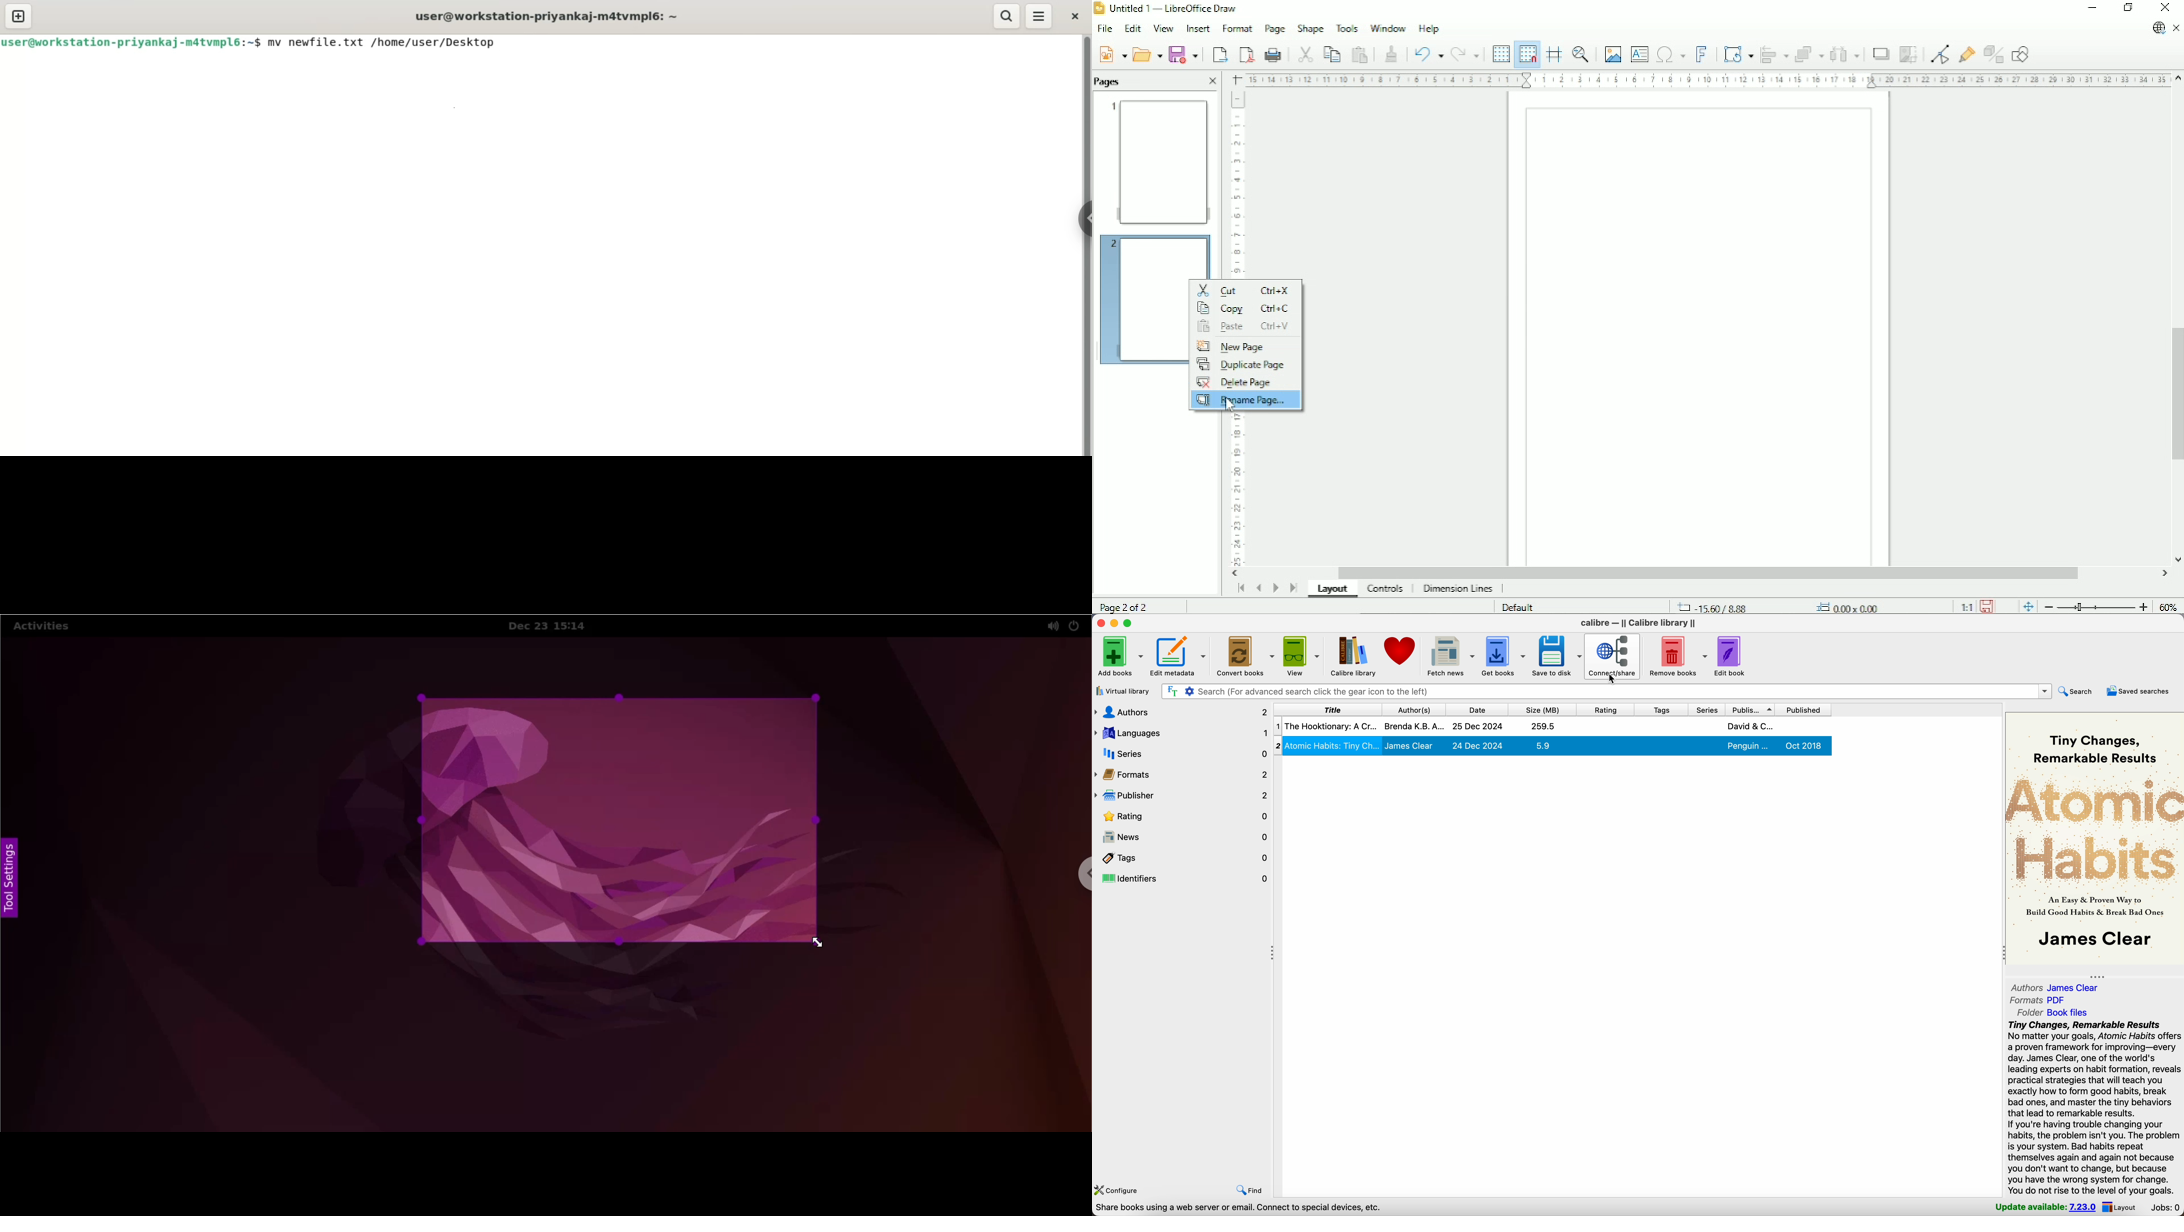  I want to click on Horizontal scrollbar, so click(1707, 573).